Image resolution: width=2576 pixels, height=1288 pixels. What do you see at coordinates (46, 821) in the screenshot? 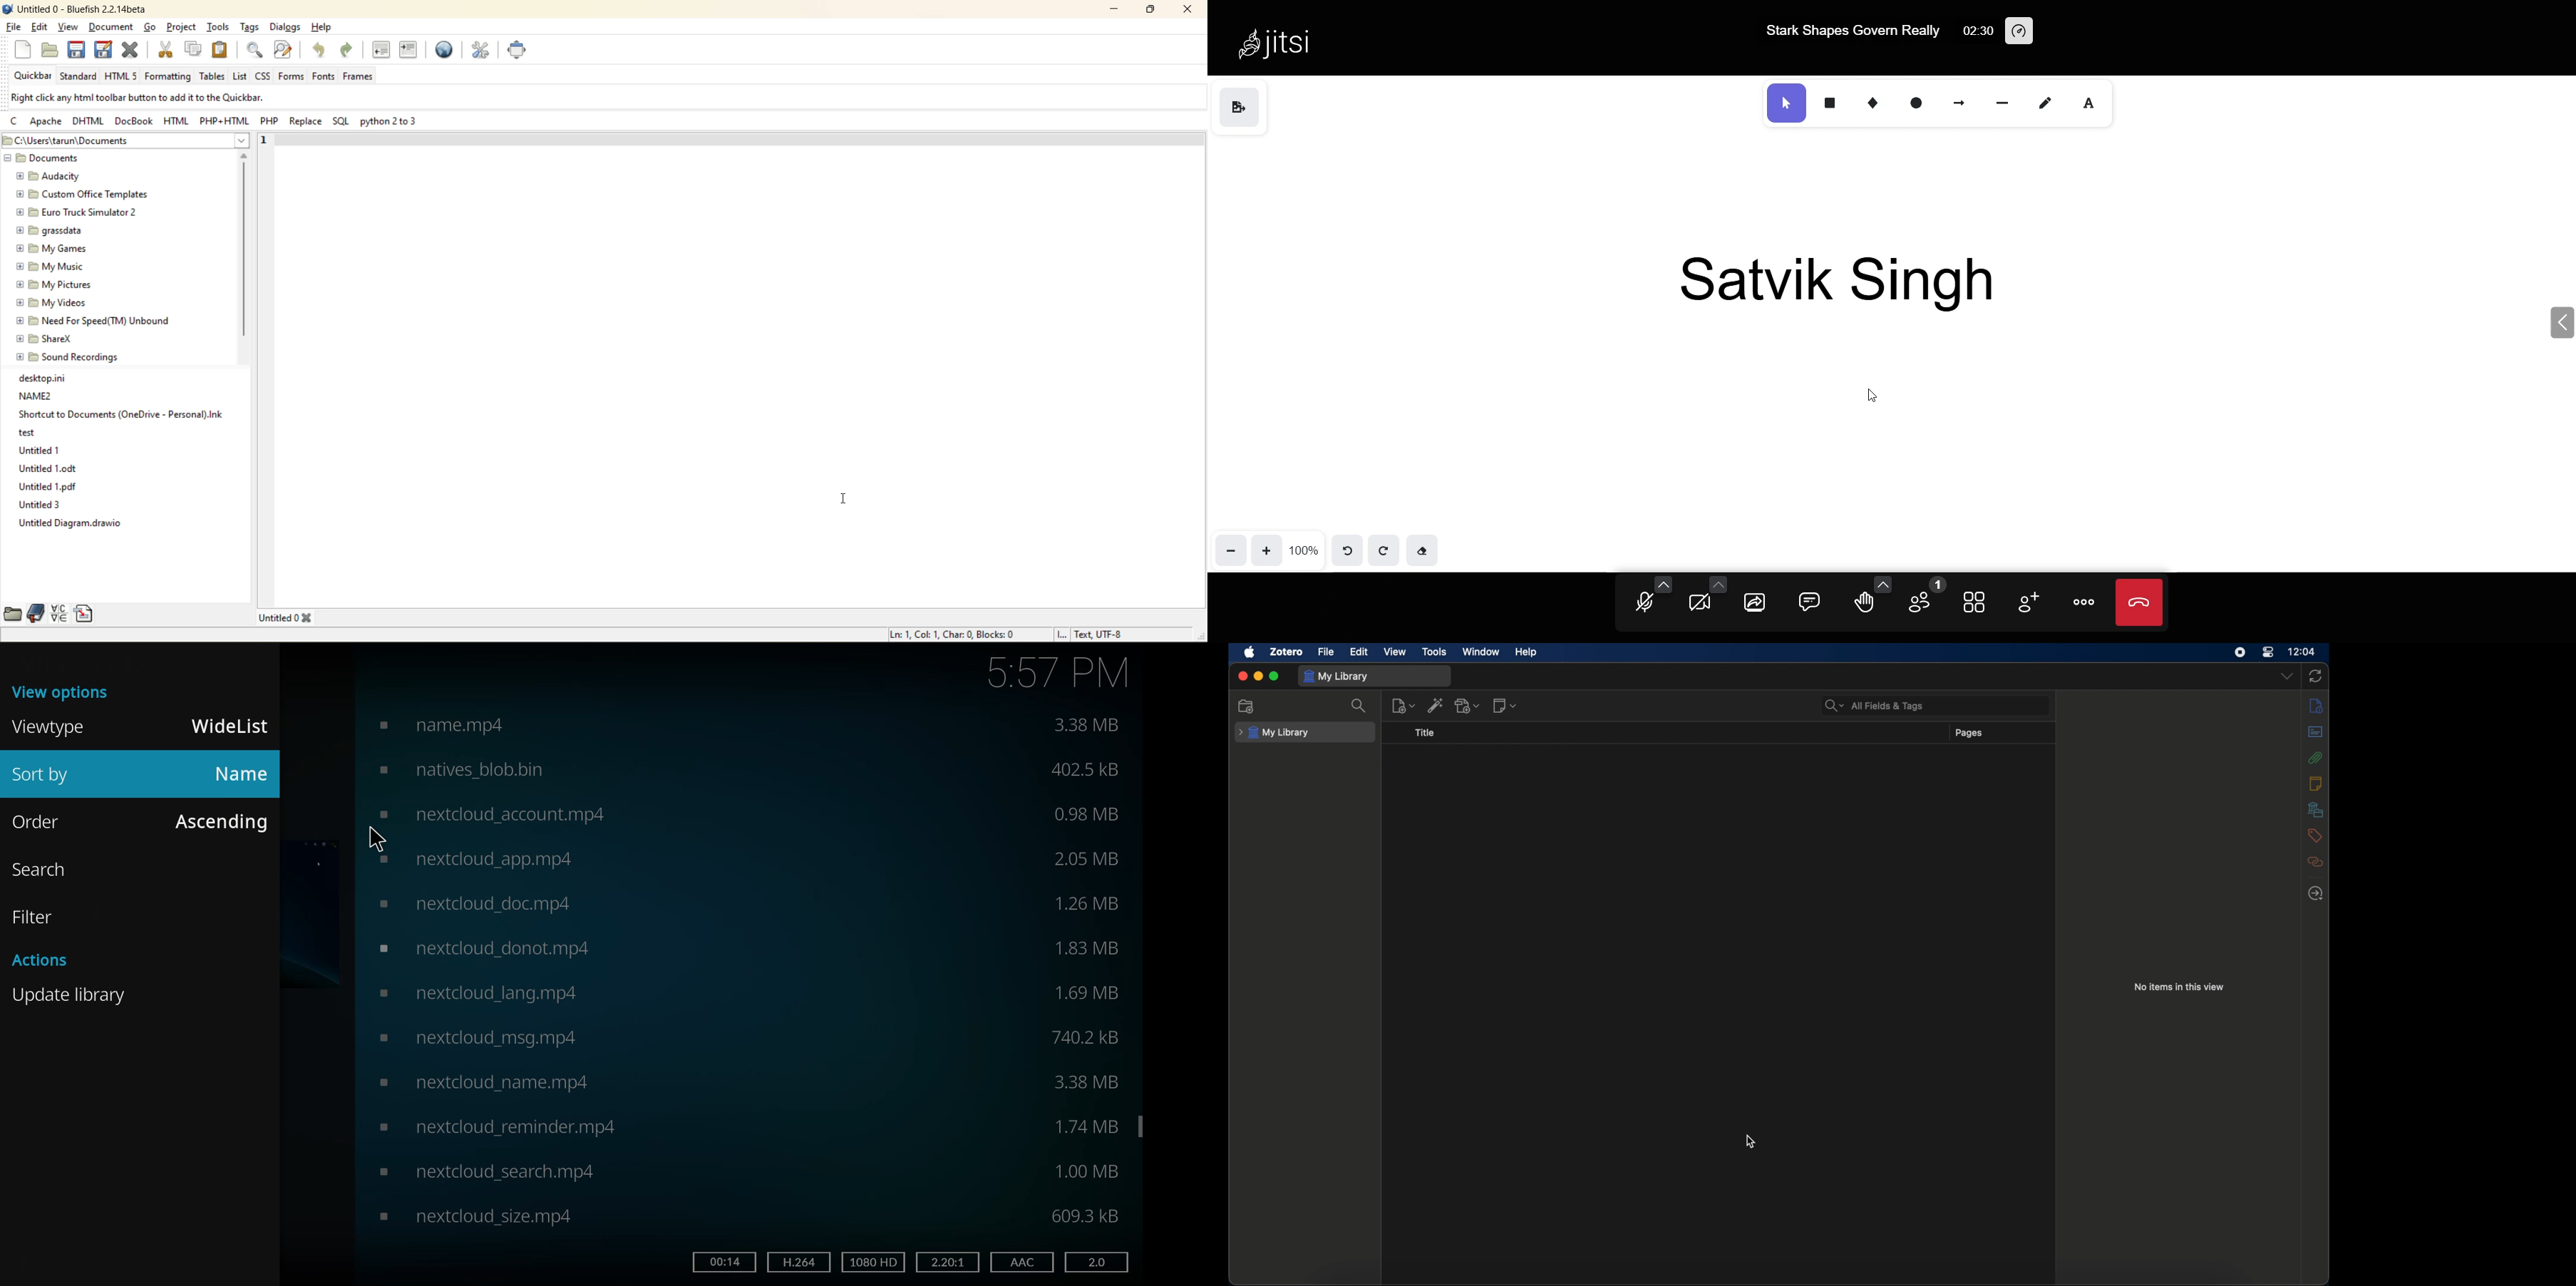
I see `order` at bounding box center [46, 821].